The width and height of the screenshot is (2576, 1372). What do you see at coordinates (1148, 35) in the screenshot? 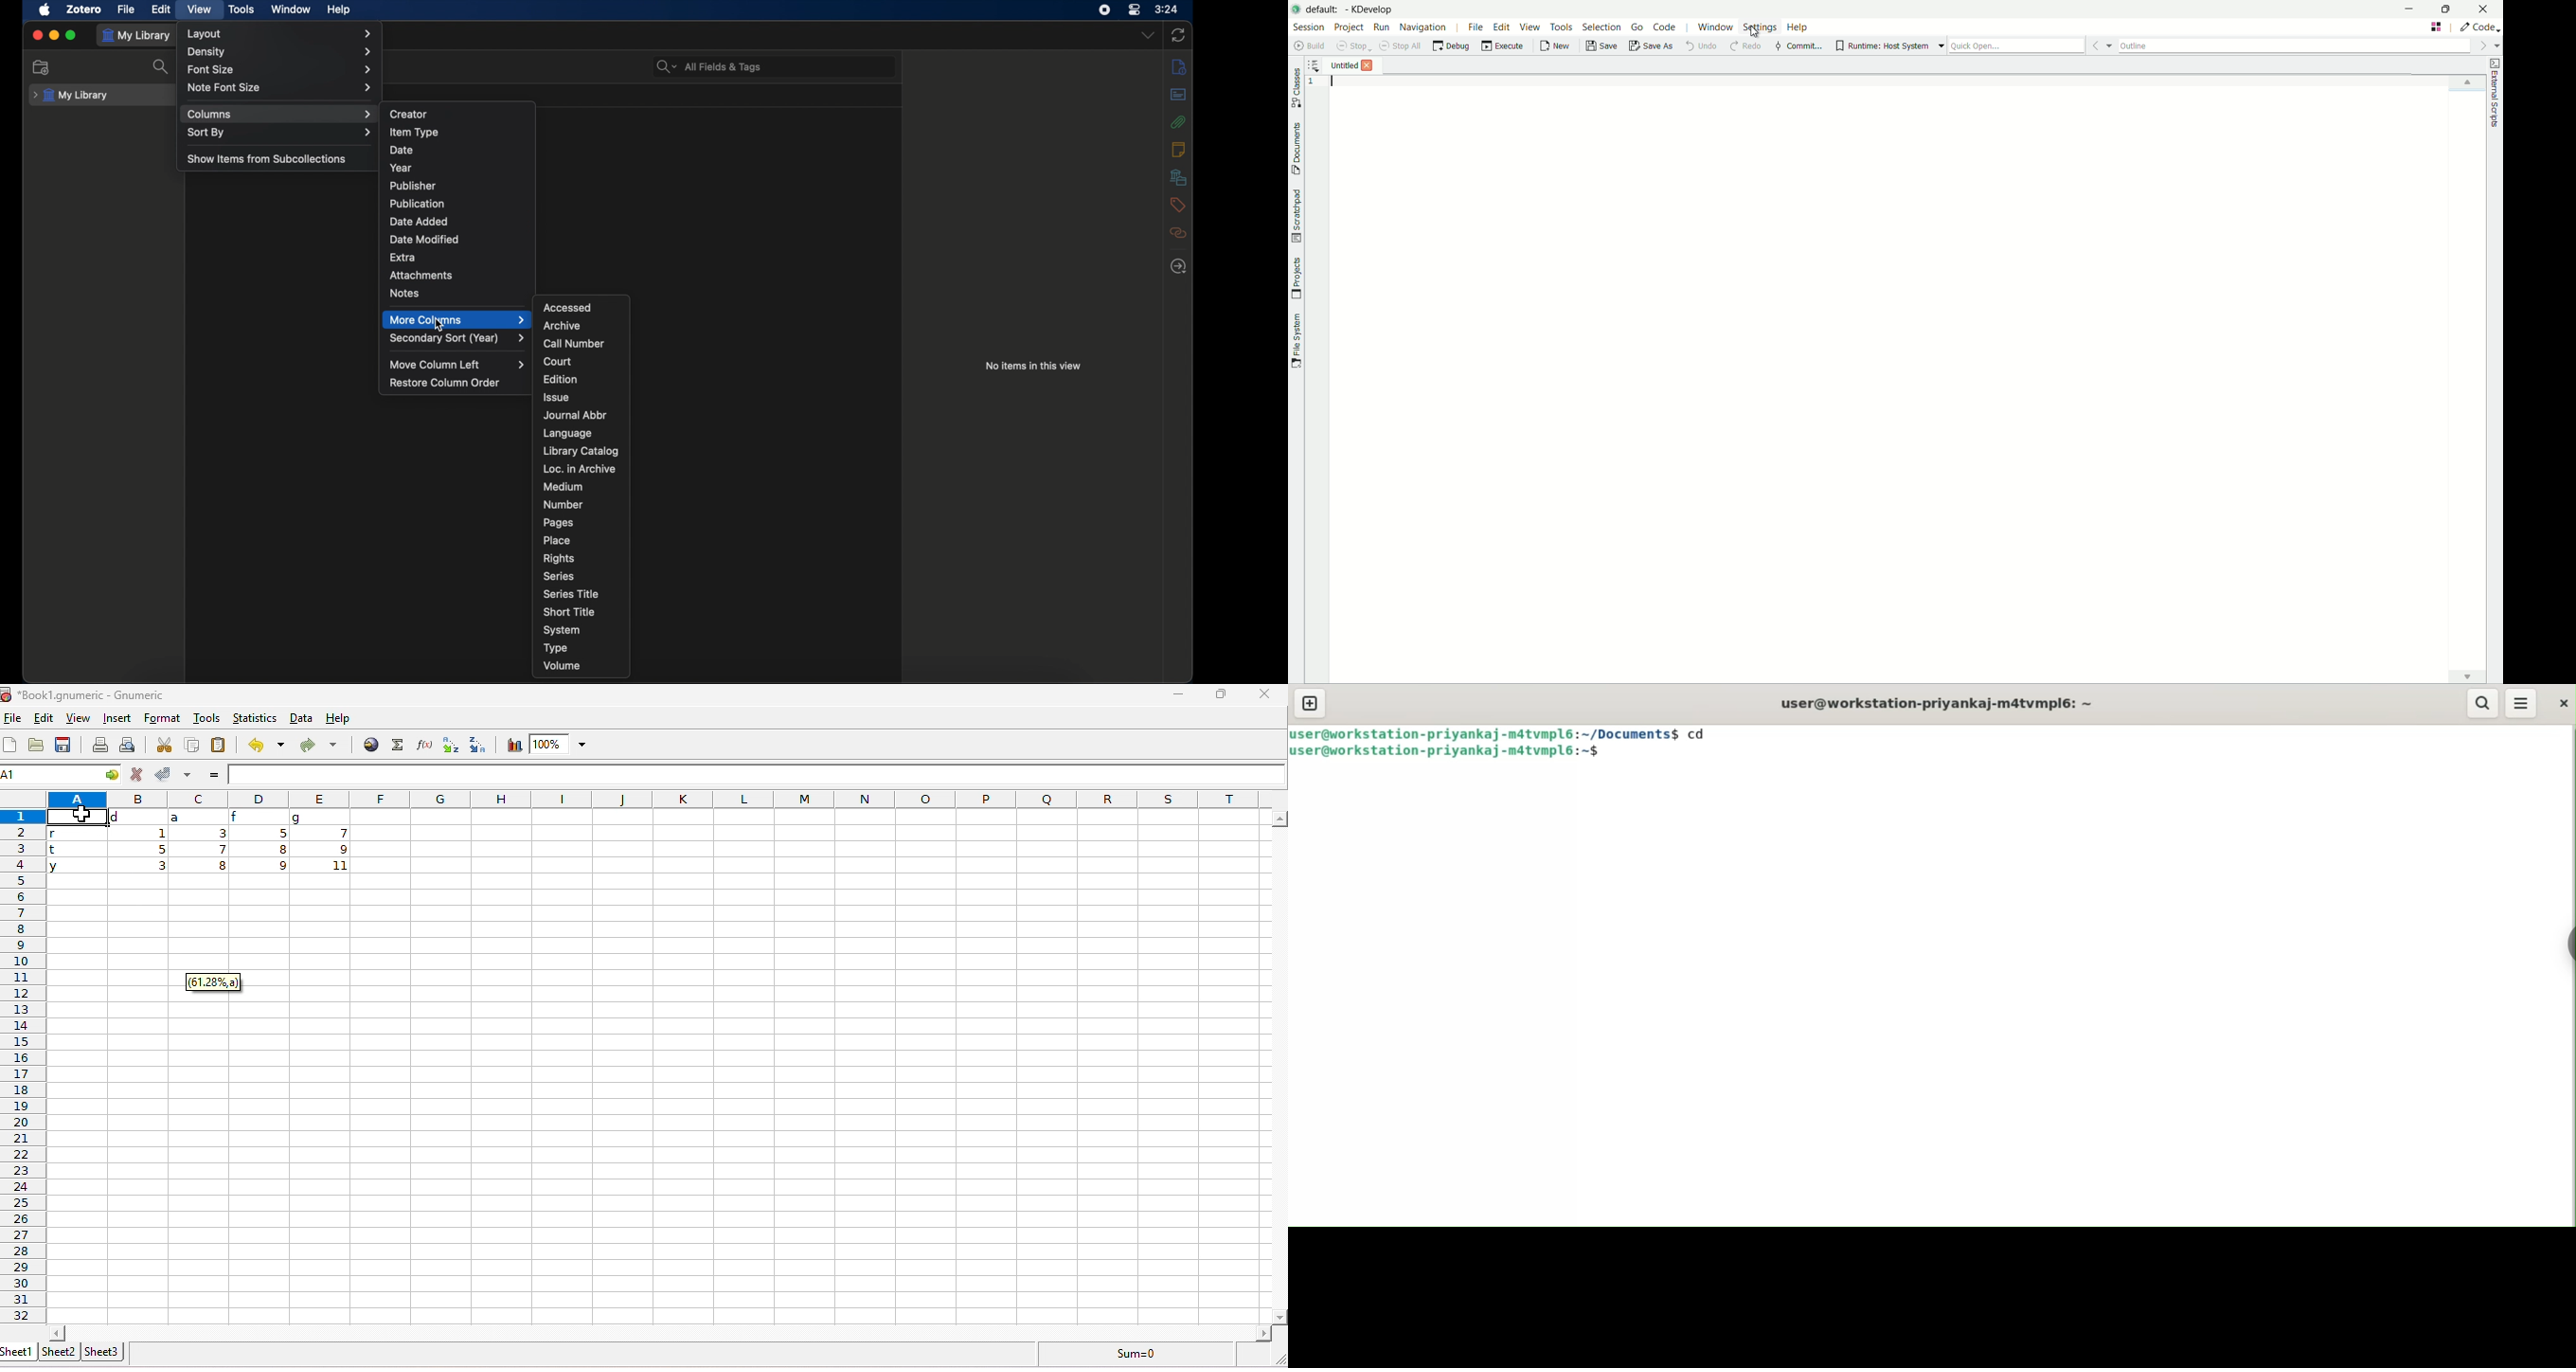
I see `dropdown` at bounding box center [1148, 35].